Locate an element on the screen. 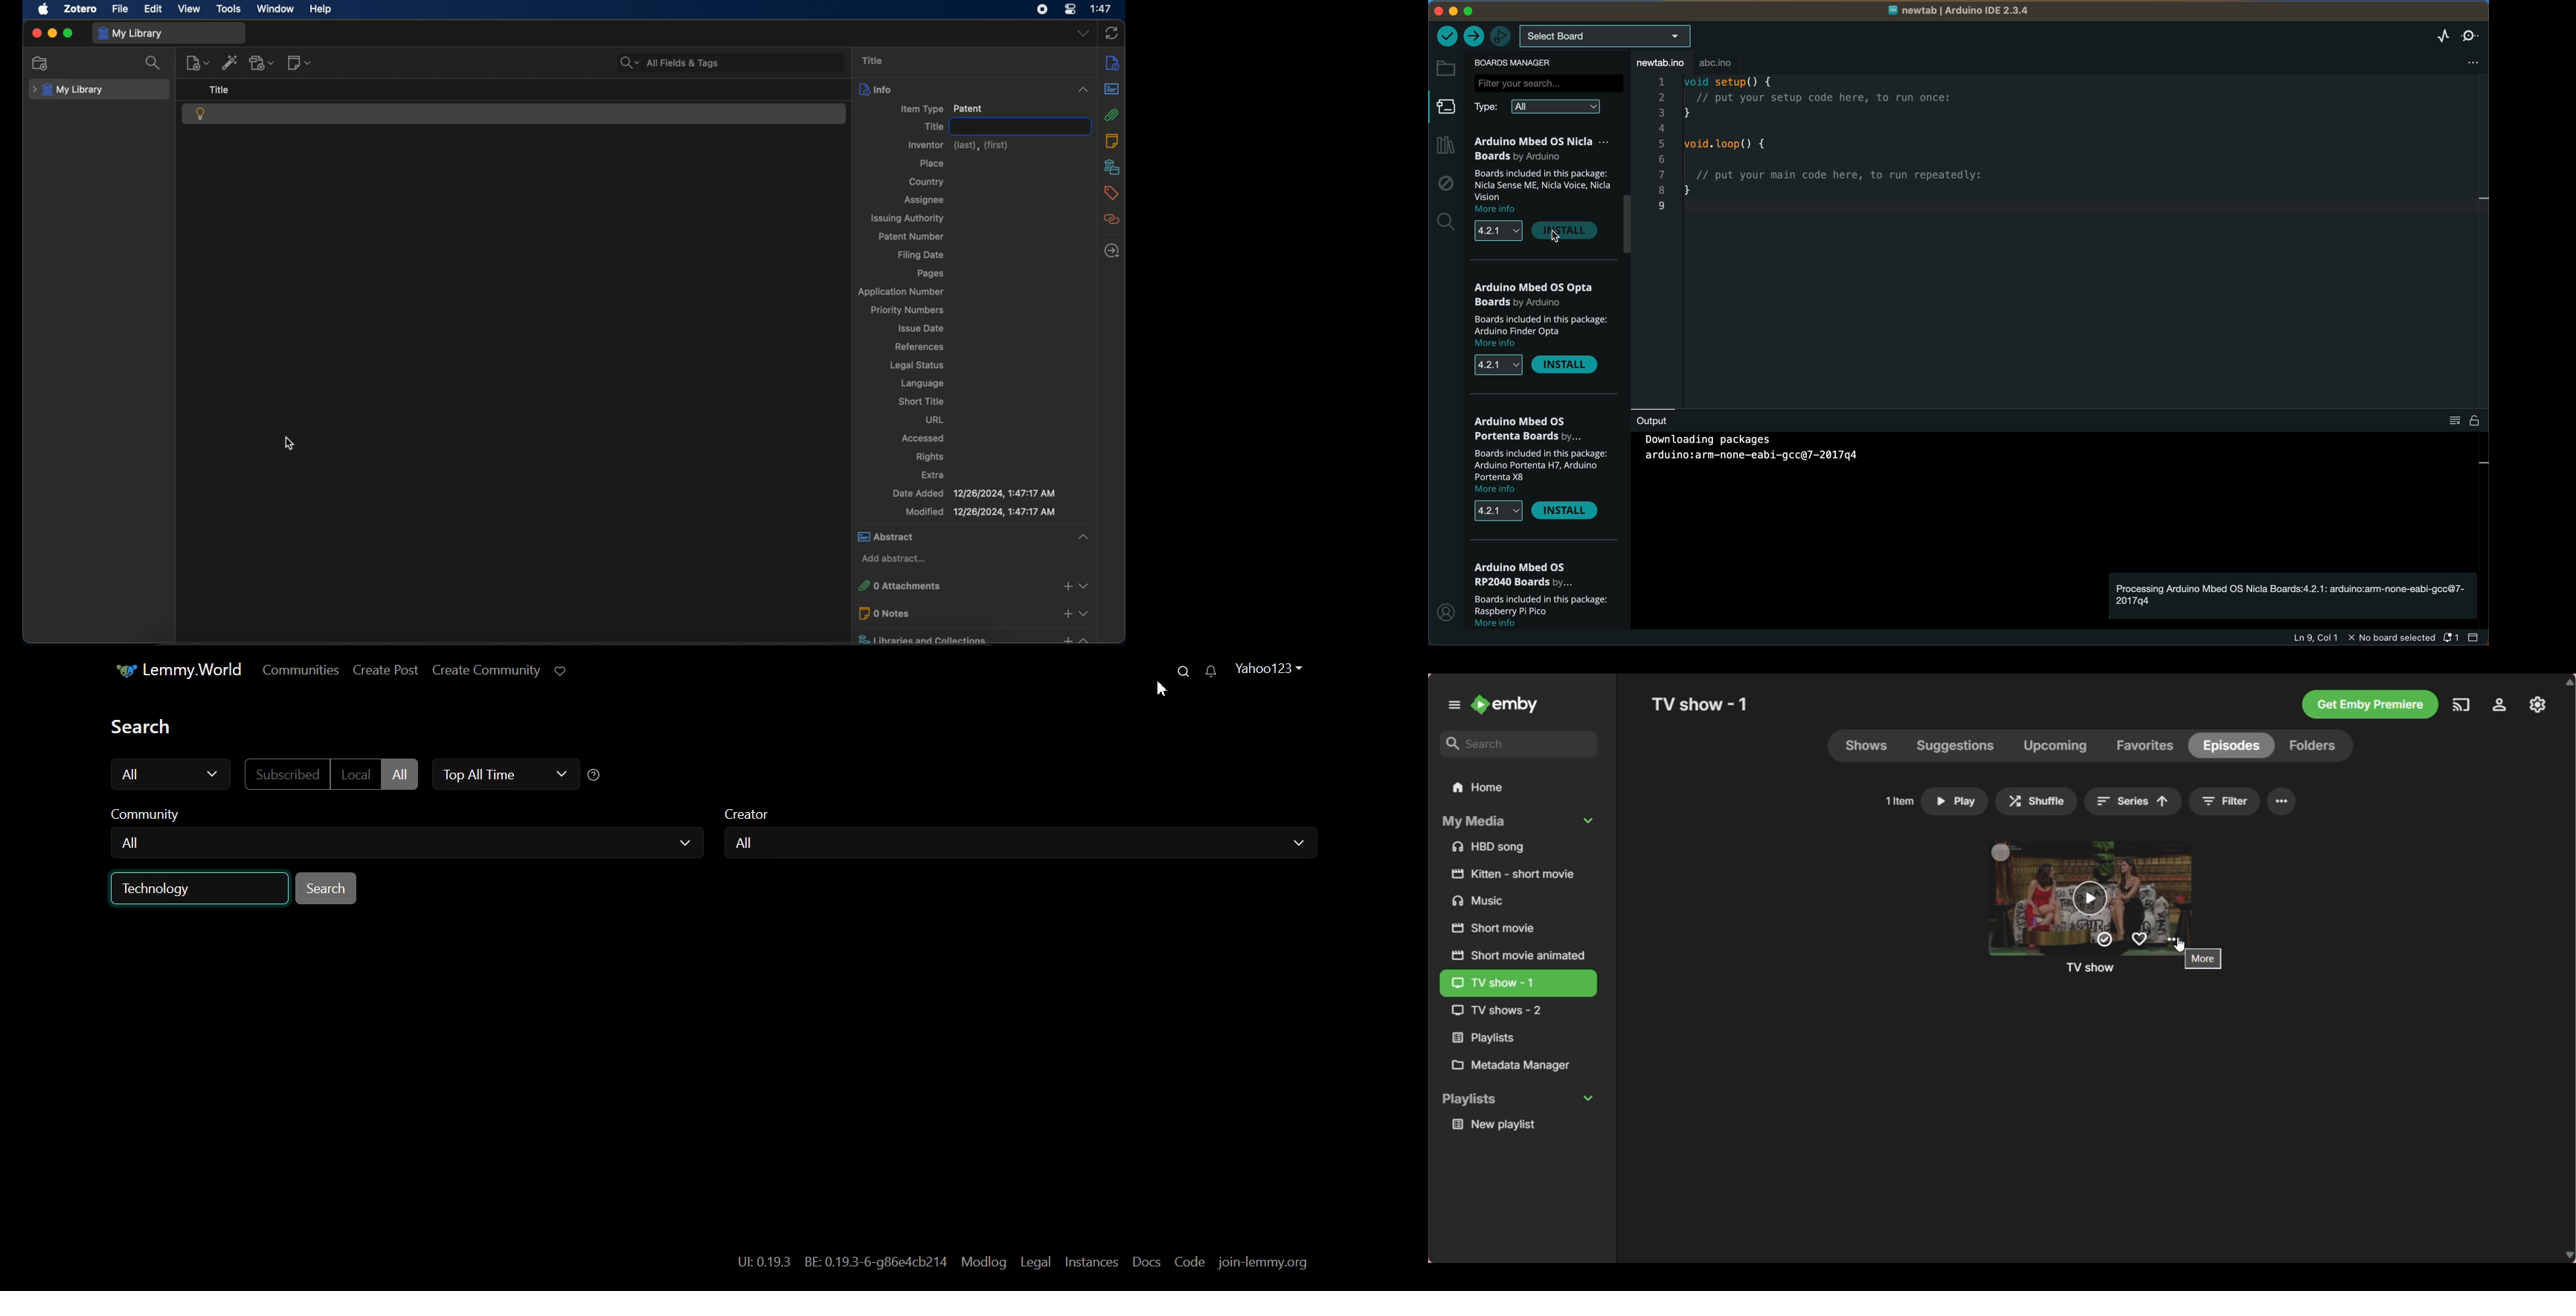  dropdown is located at coordinates (1083, 33).